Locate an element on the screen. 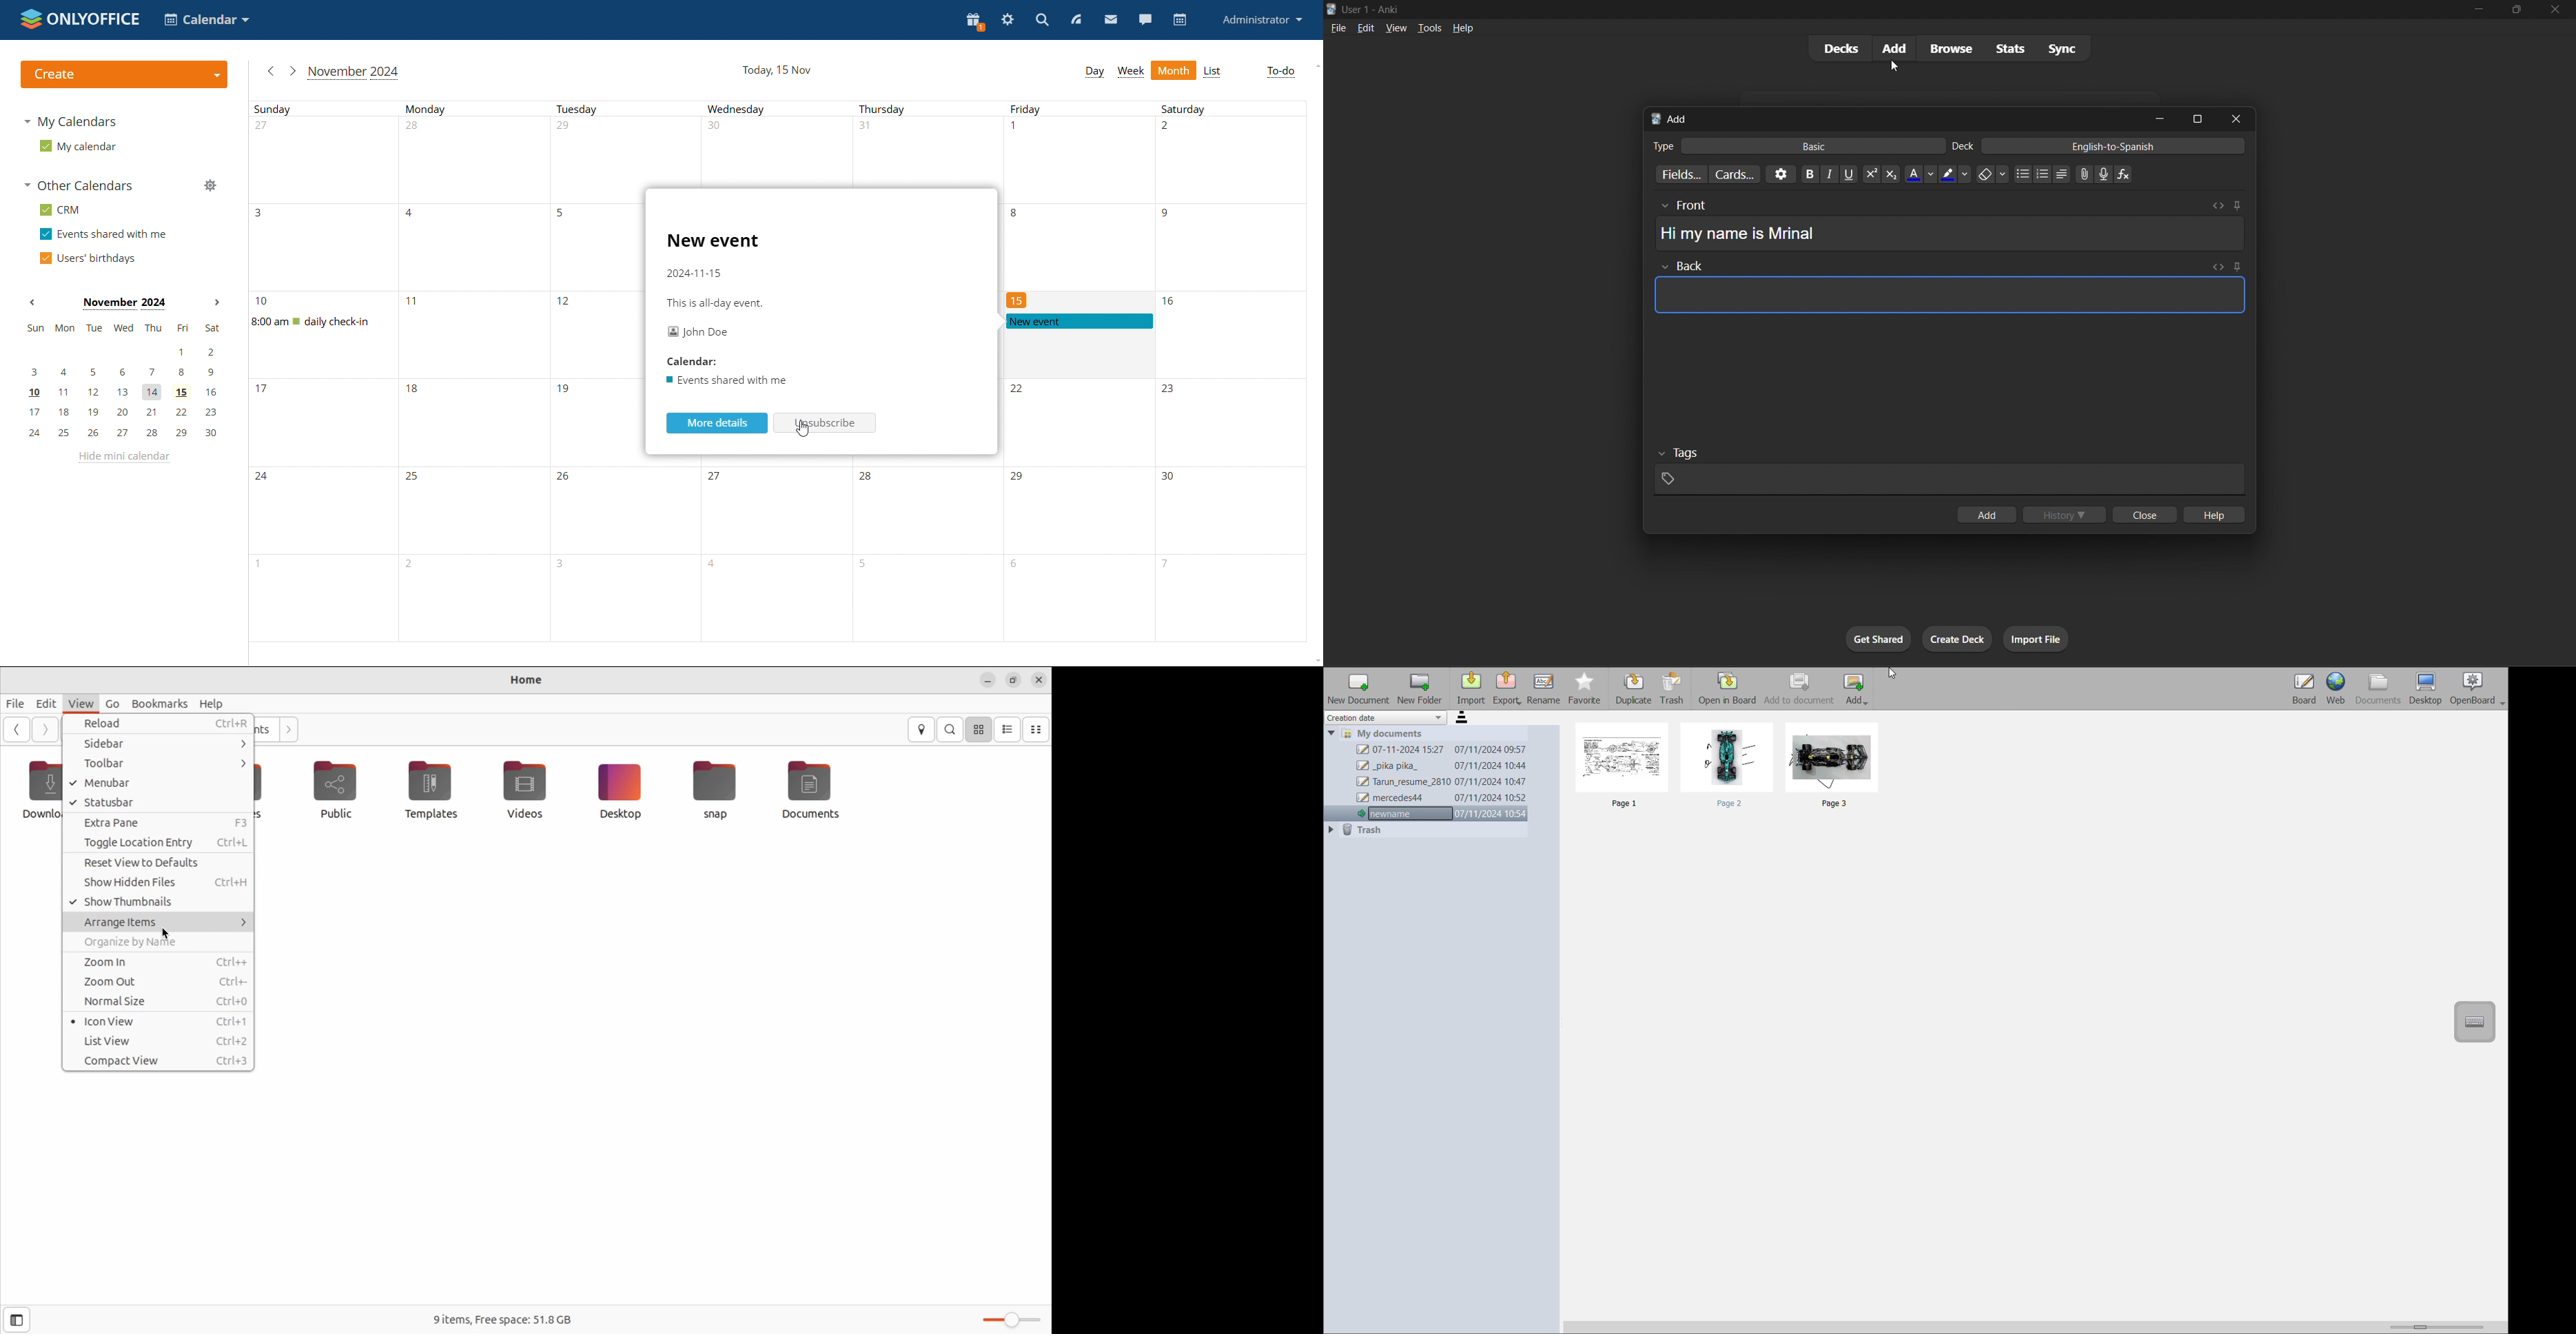 This screenshot has height=1344, width=2576. customize card templates is located at coordinates (1736, 172).